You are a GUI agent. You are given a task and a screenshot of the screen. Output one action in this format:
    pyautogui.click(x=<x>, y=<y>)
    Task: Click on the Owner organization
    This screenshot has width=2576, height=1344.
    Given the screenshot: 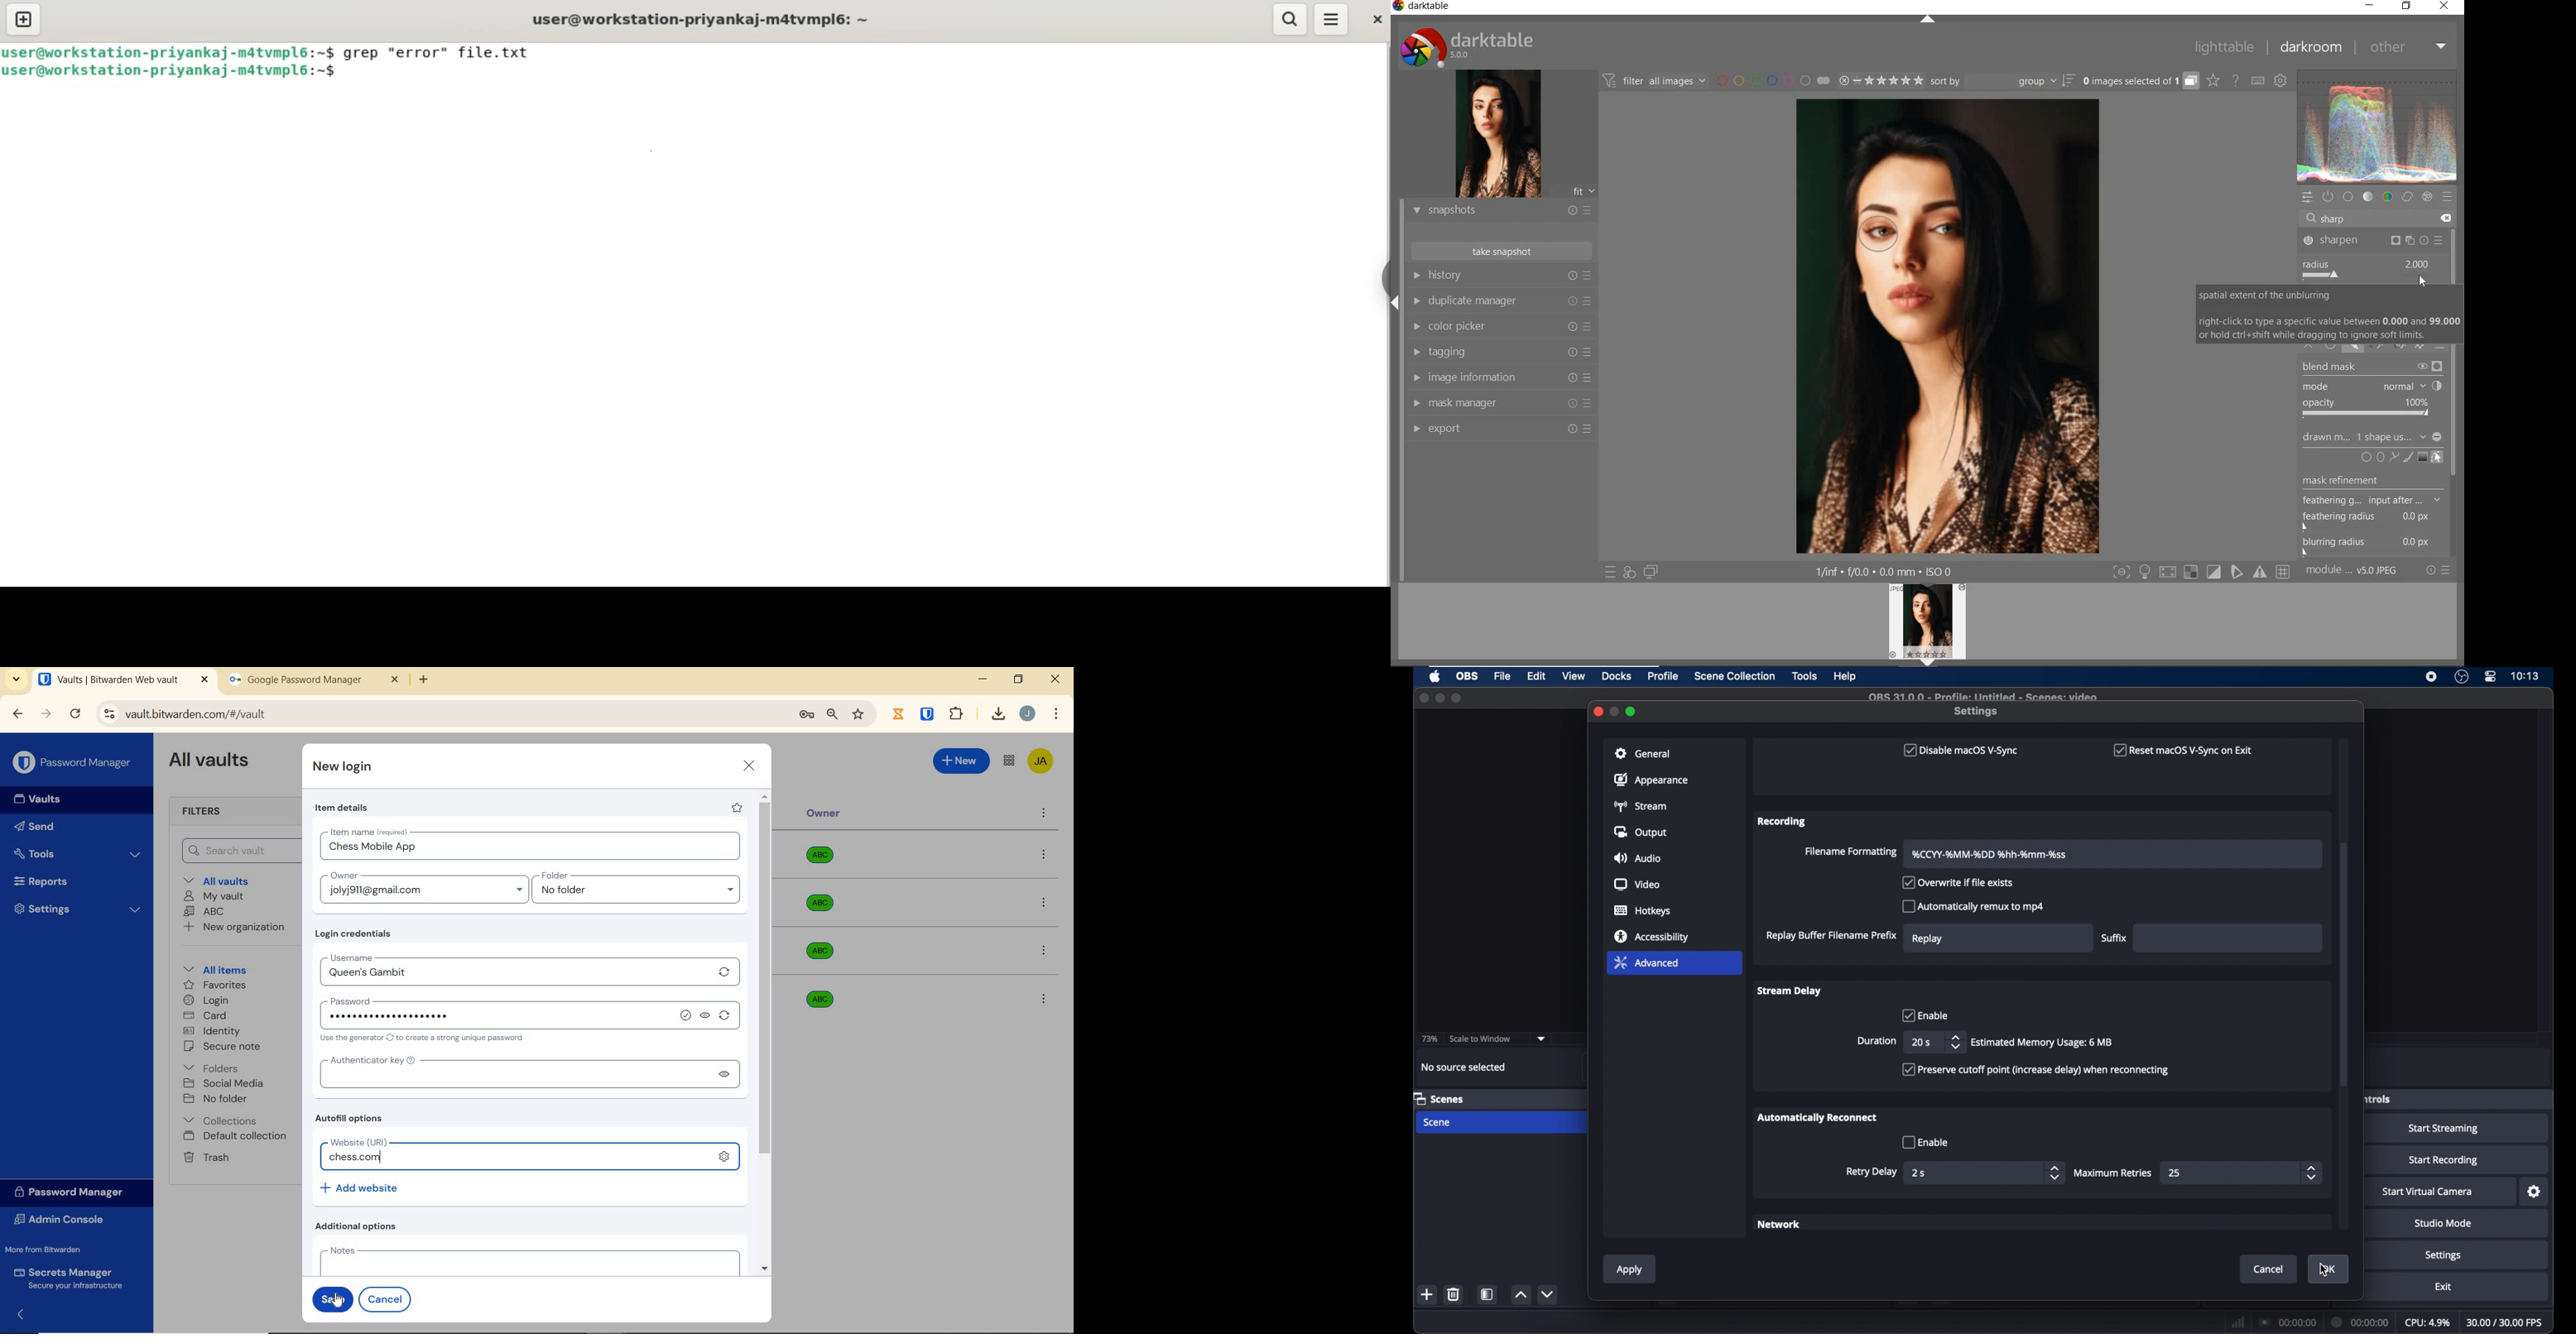 What is the action you would take?
    pyautogui.click(x=822, y=909)
    